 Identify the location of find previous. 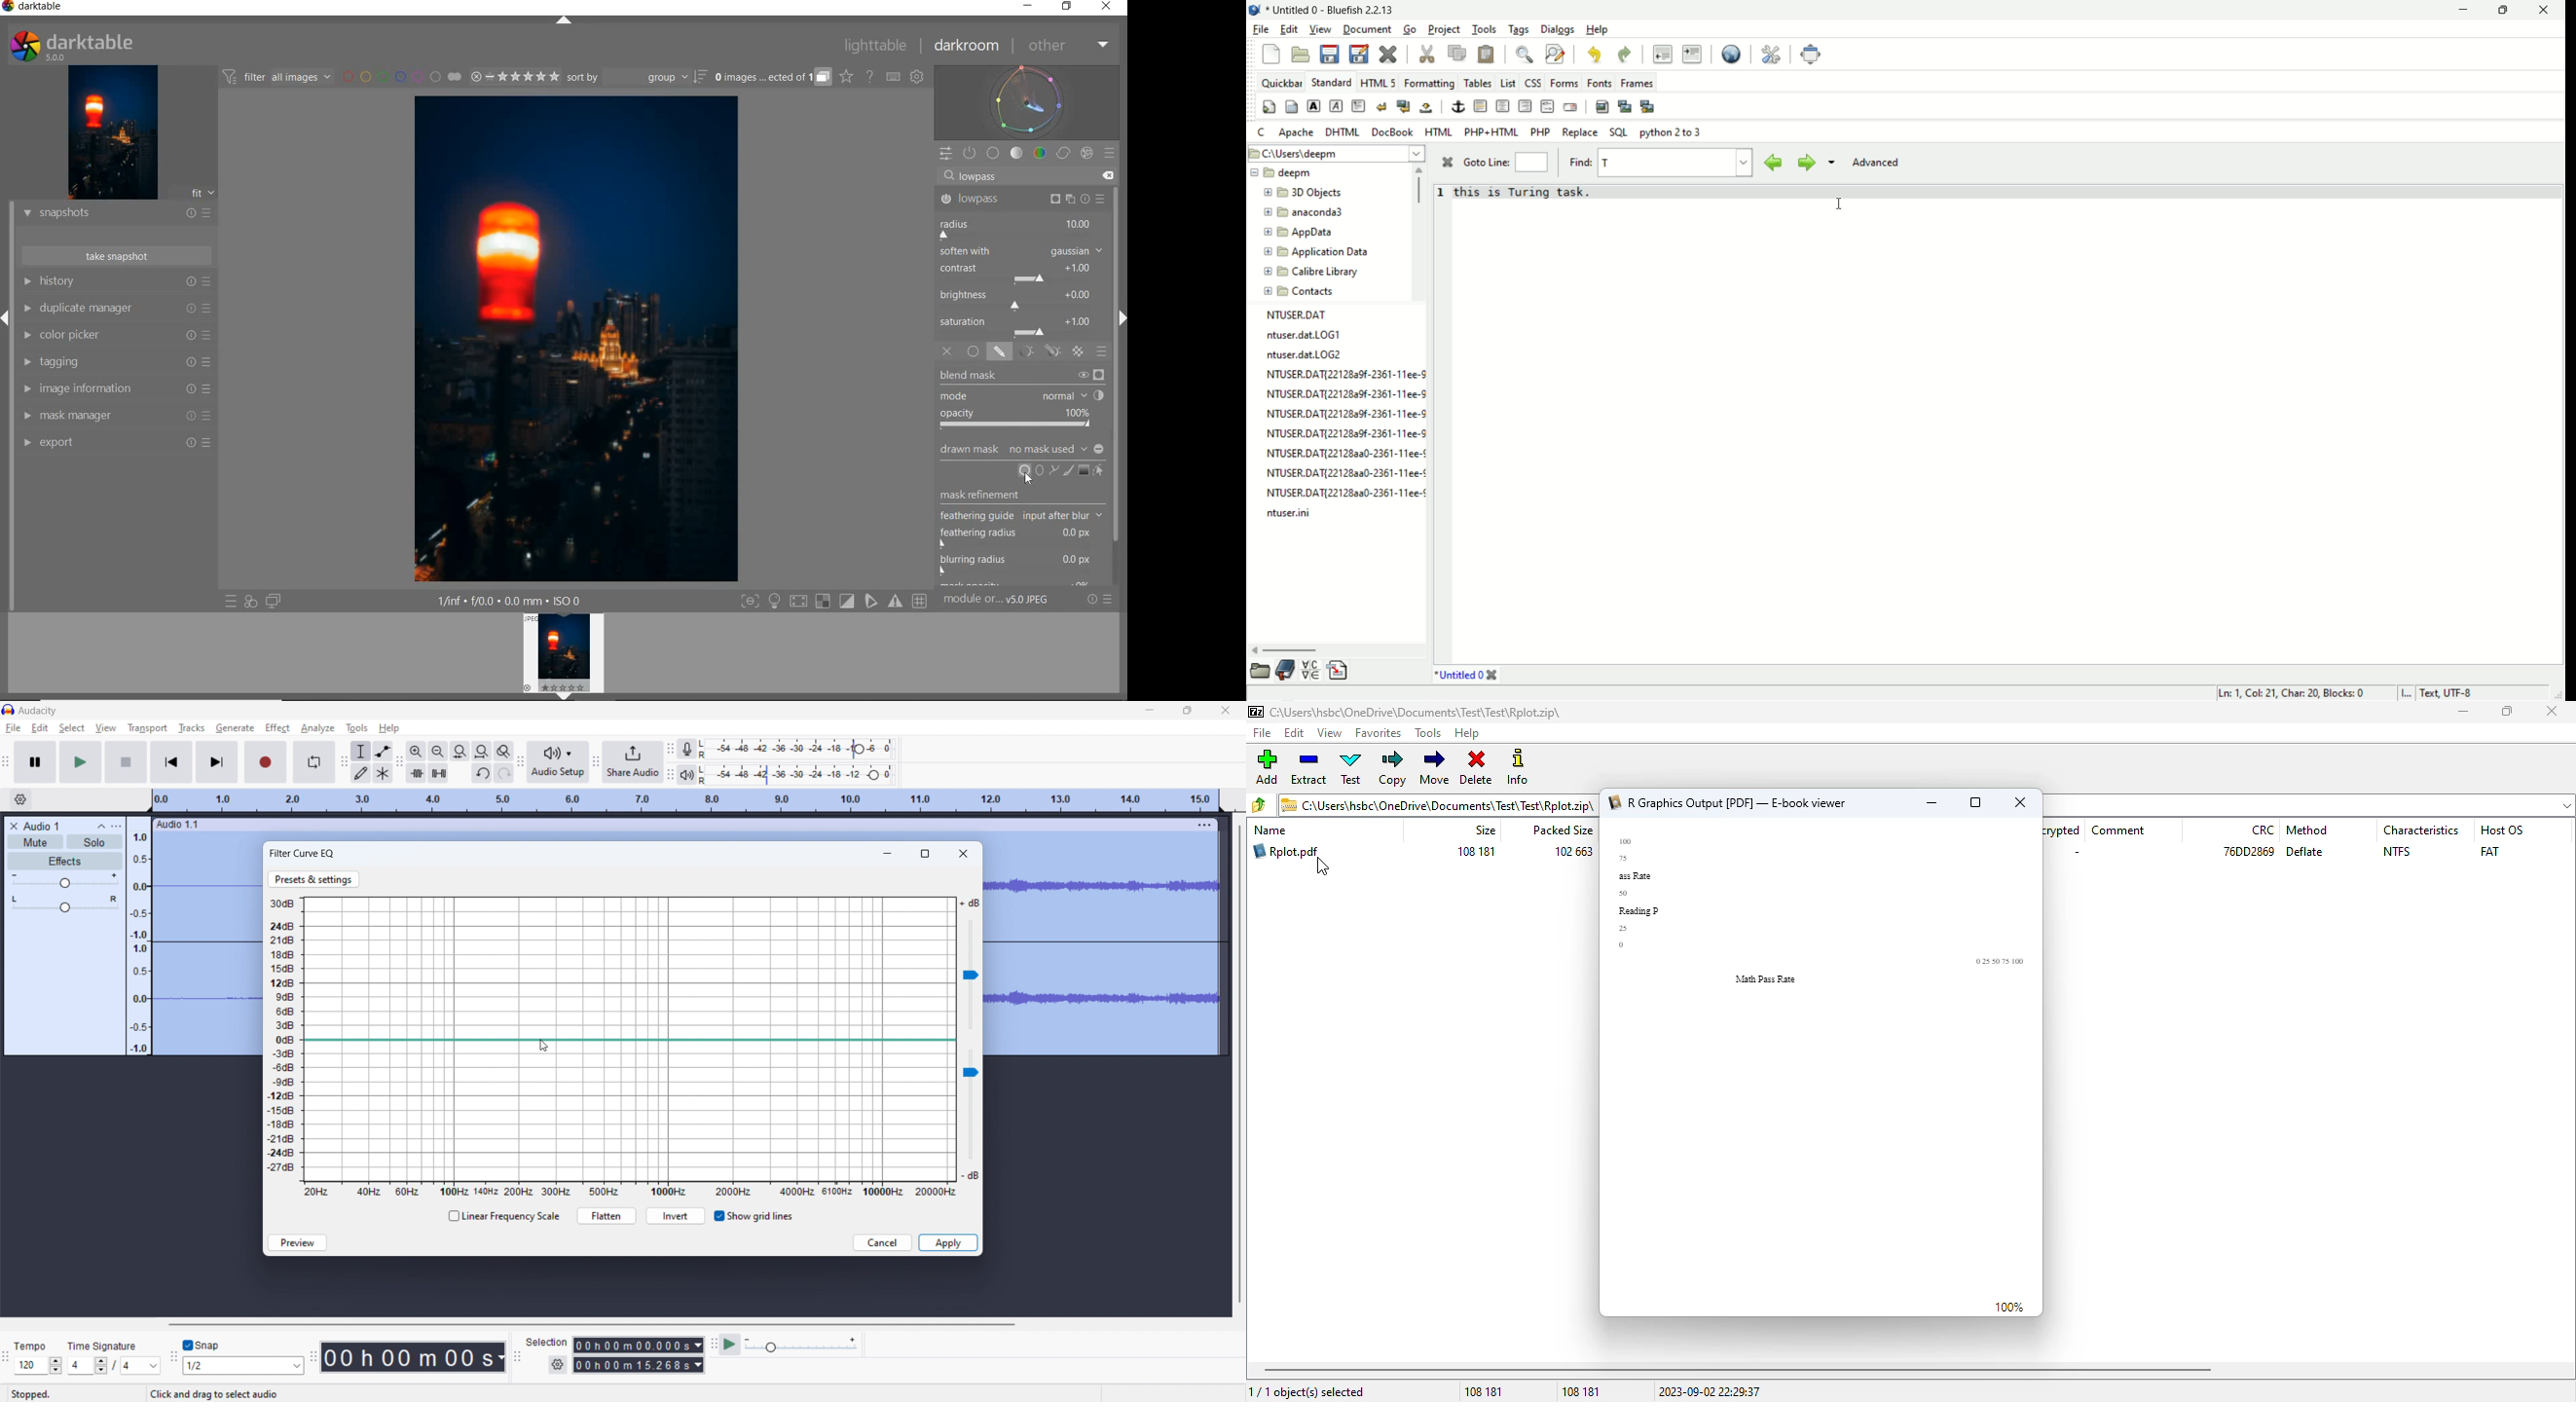
(1774, 163).